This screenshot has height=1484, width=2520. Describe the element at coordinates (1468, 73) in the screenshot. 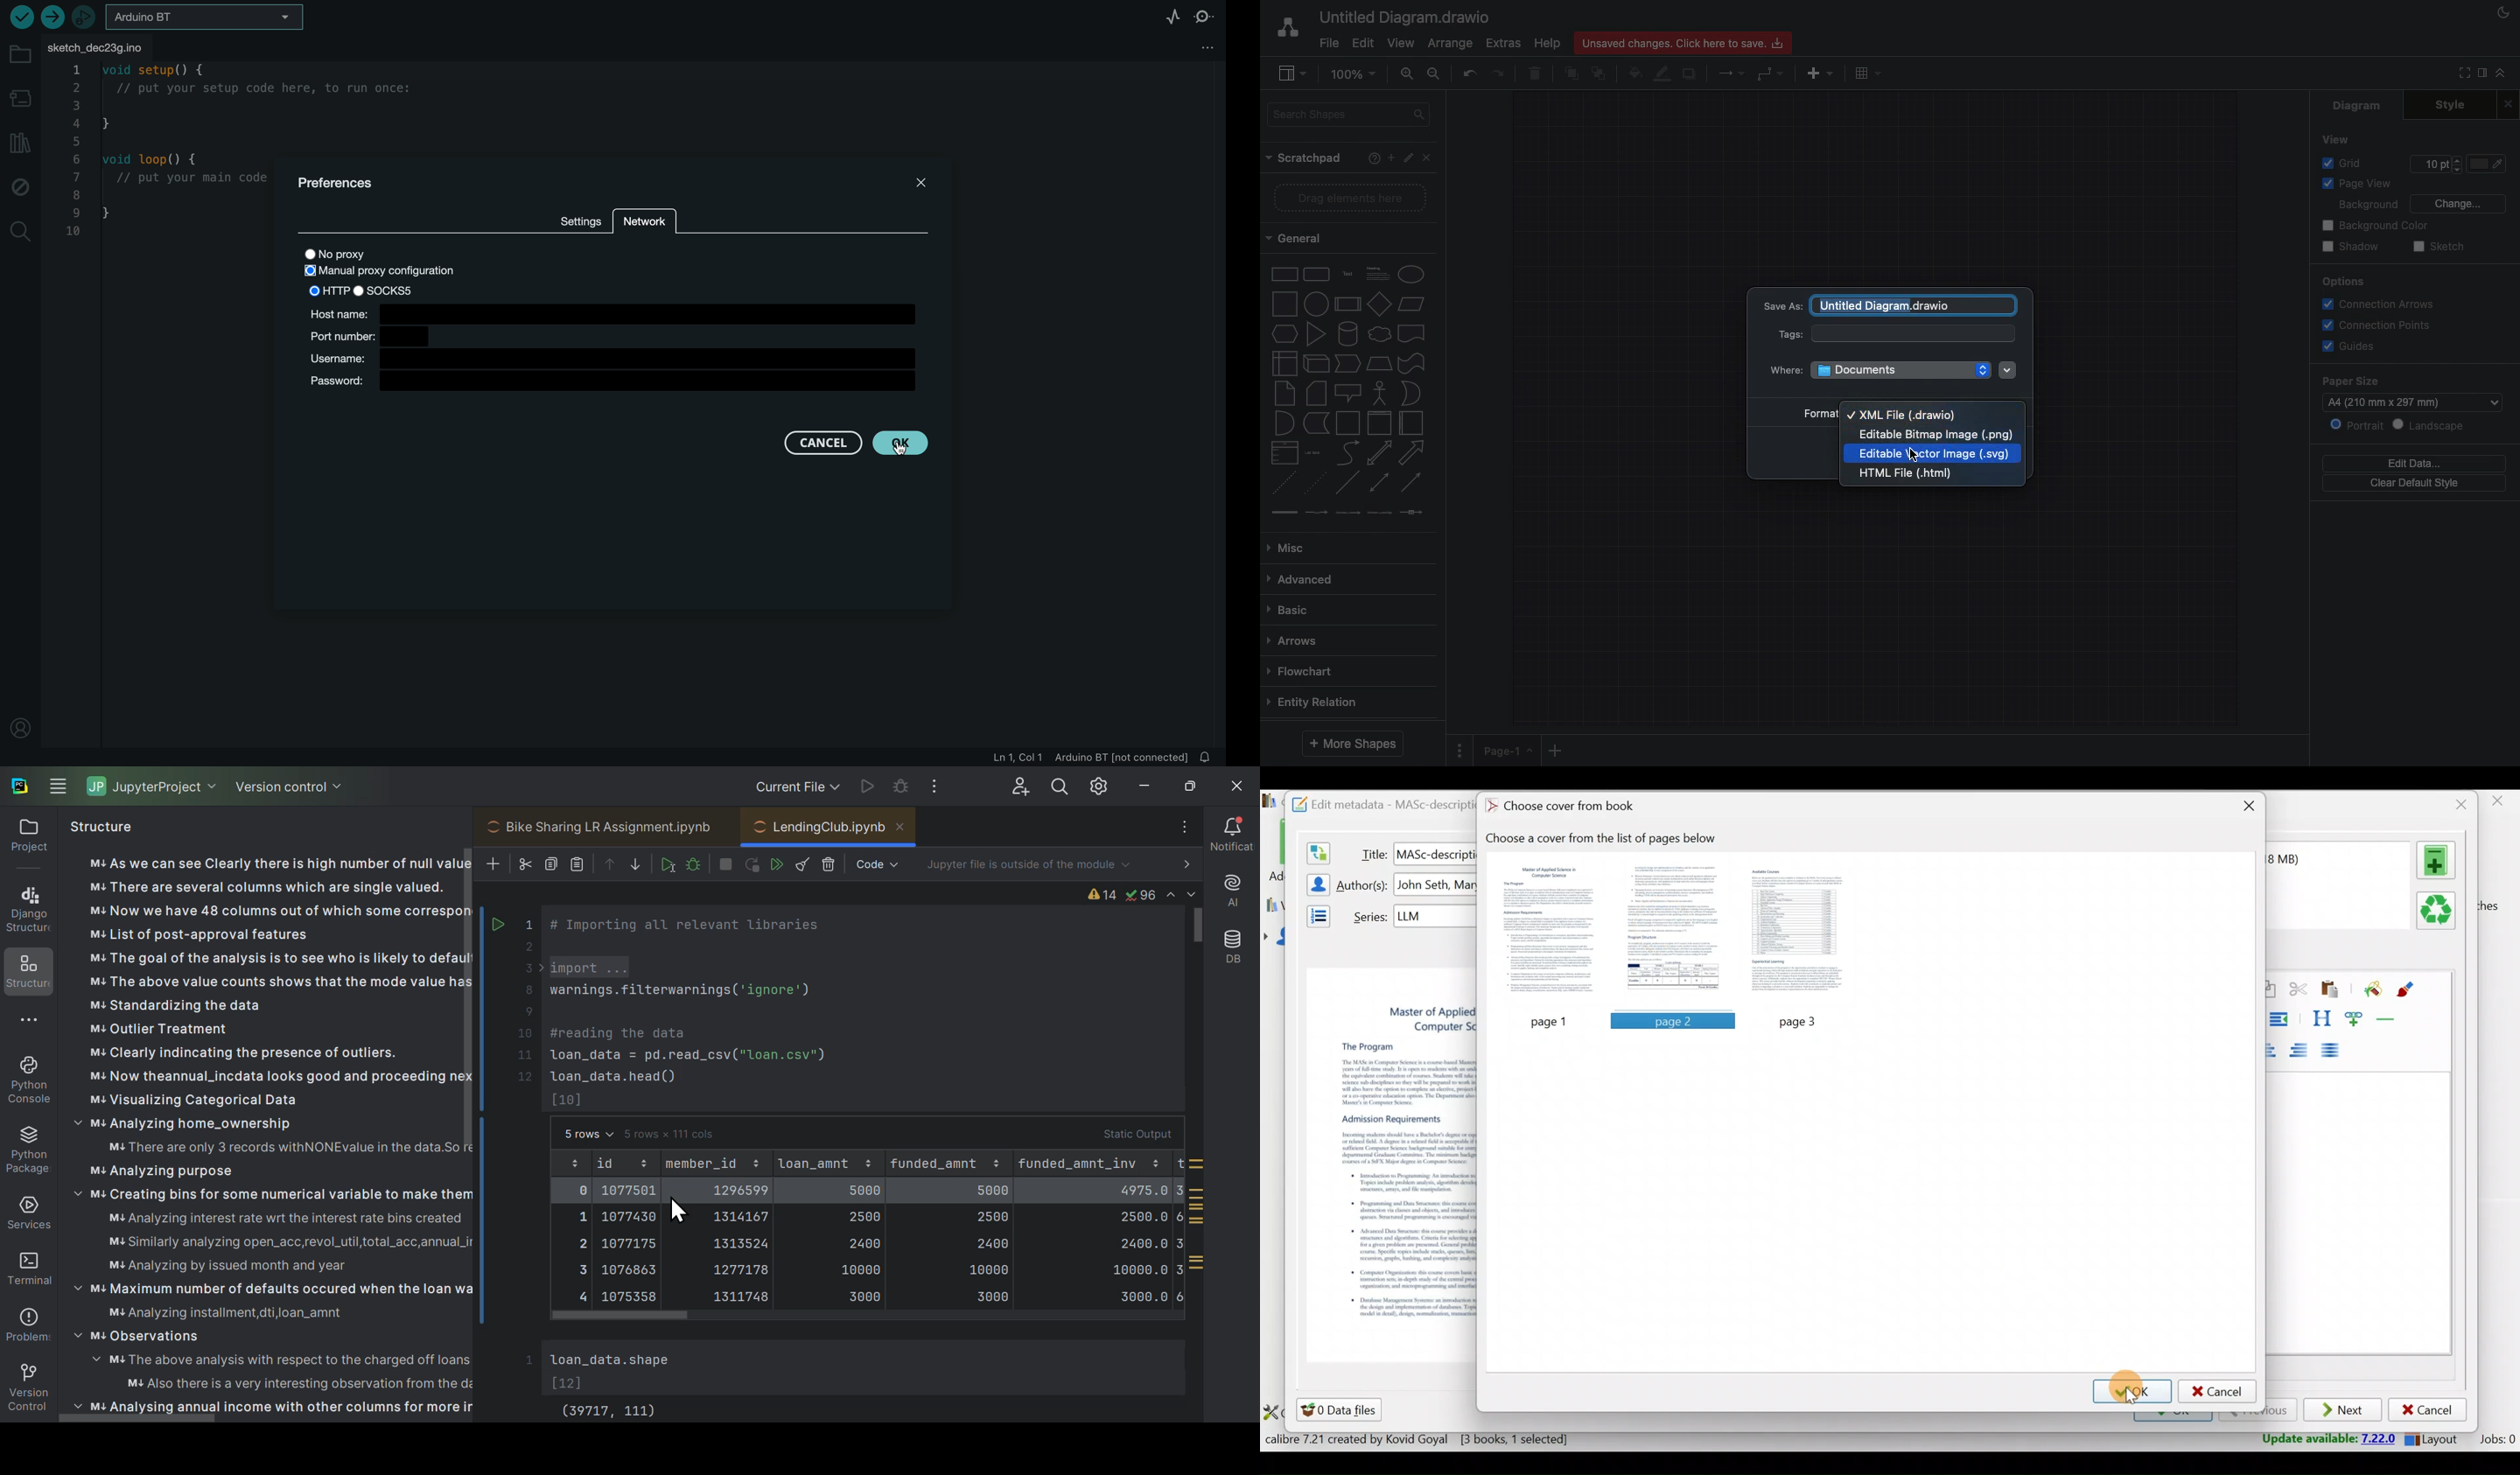

I see `Undo` at that location.